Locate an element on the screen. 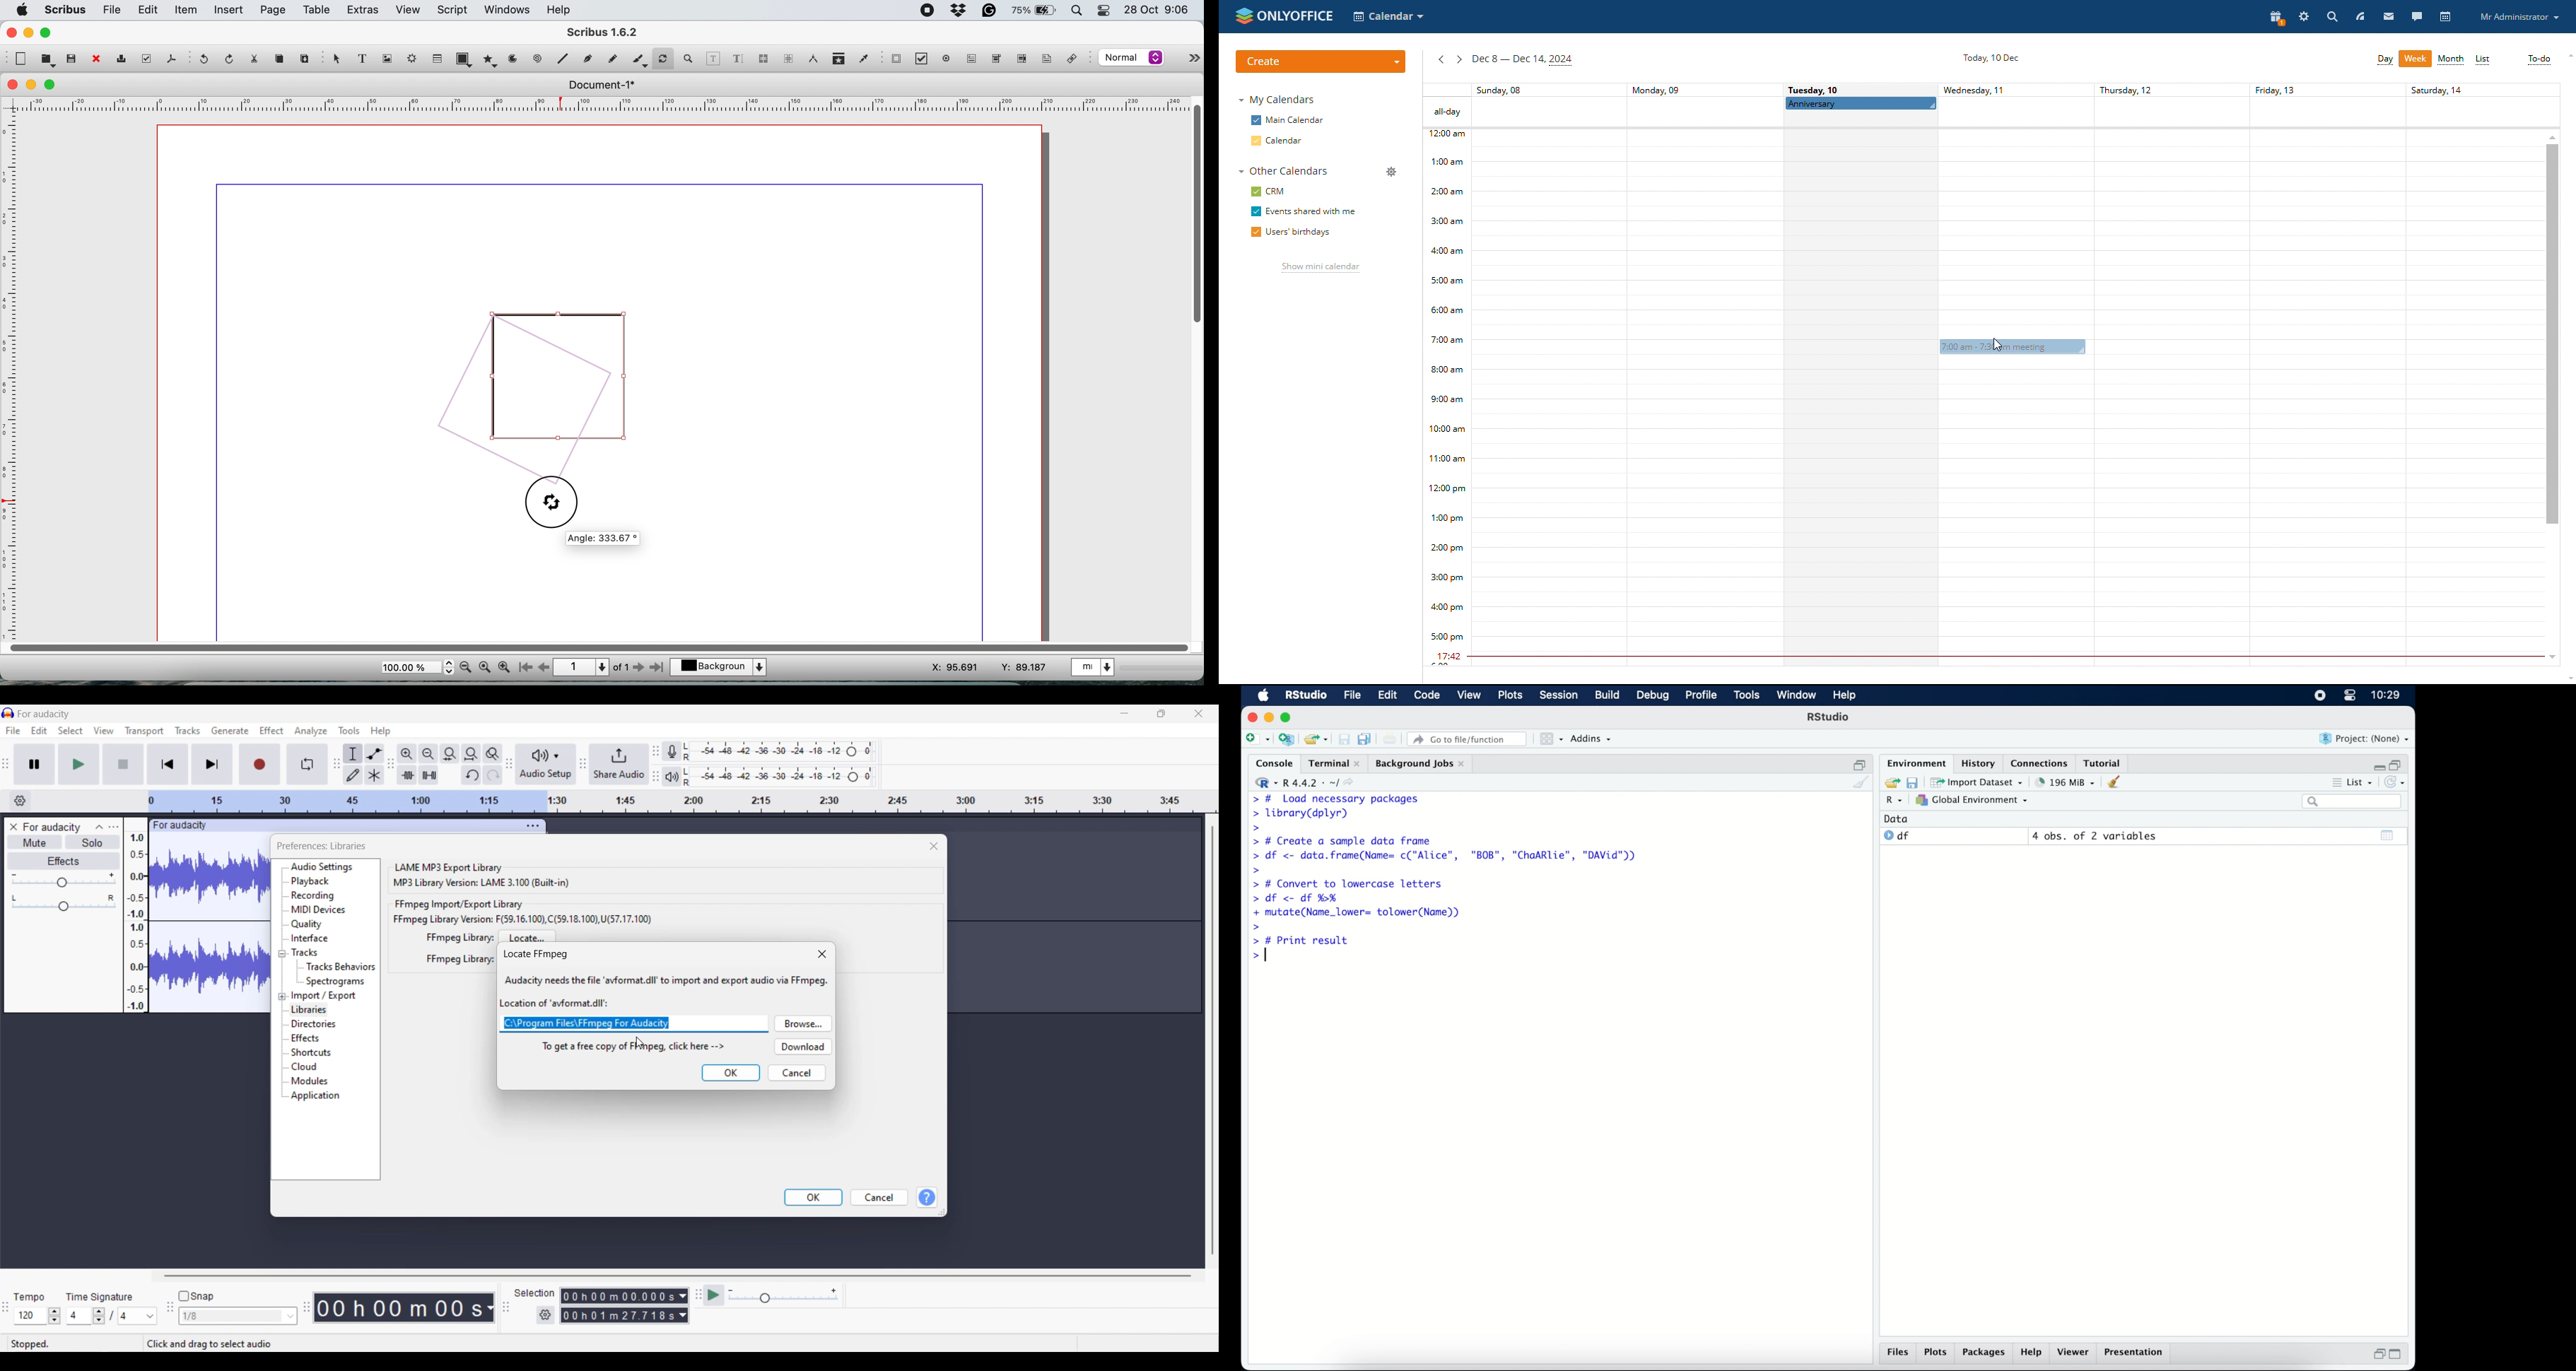 The height and width of the screenshot is (1372, 2576). profile is located at coordinates (1701, 696).